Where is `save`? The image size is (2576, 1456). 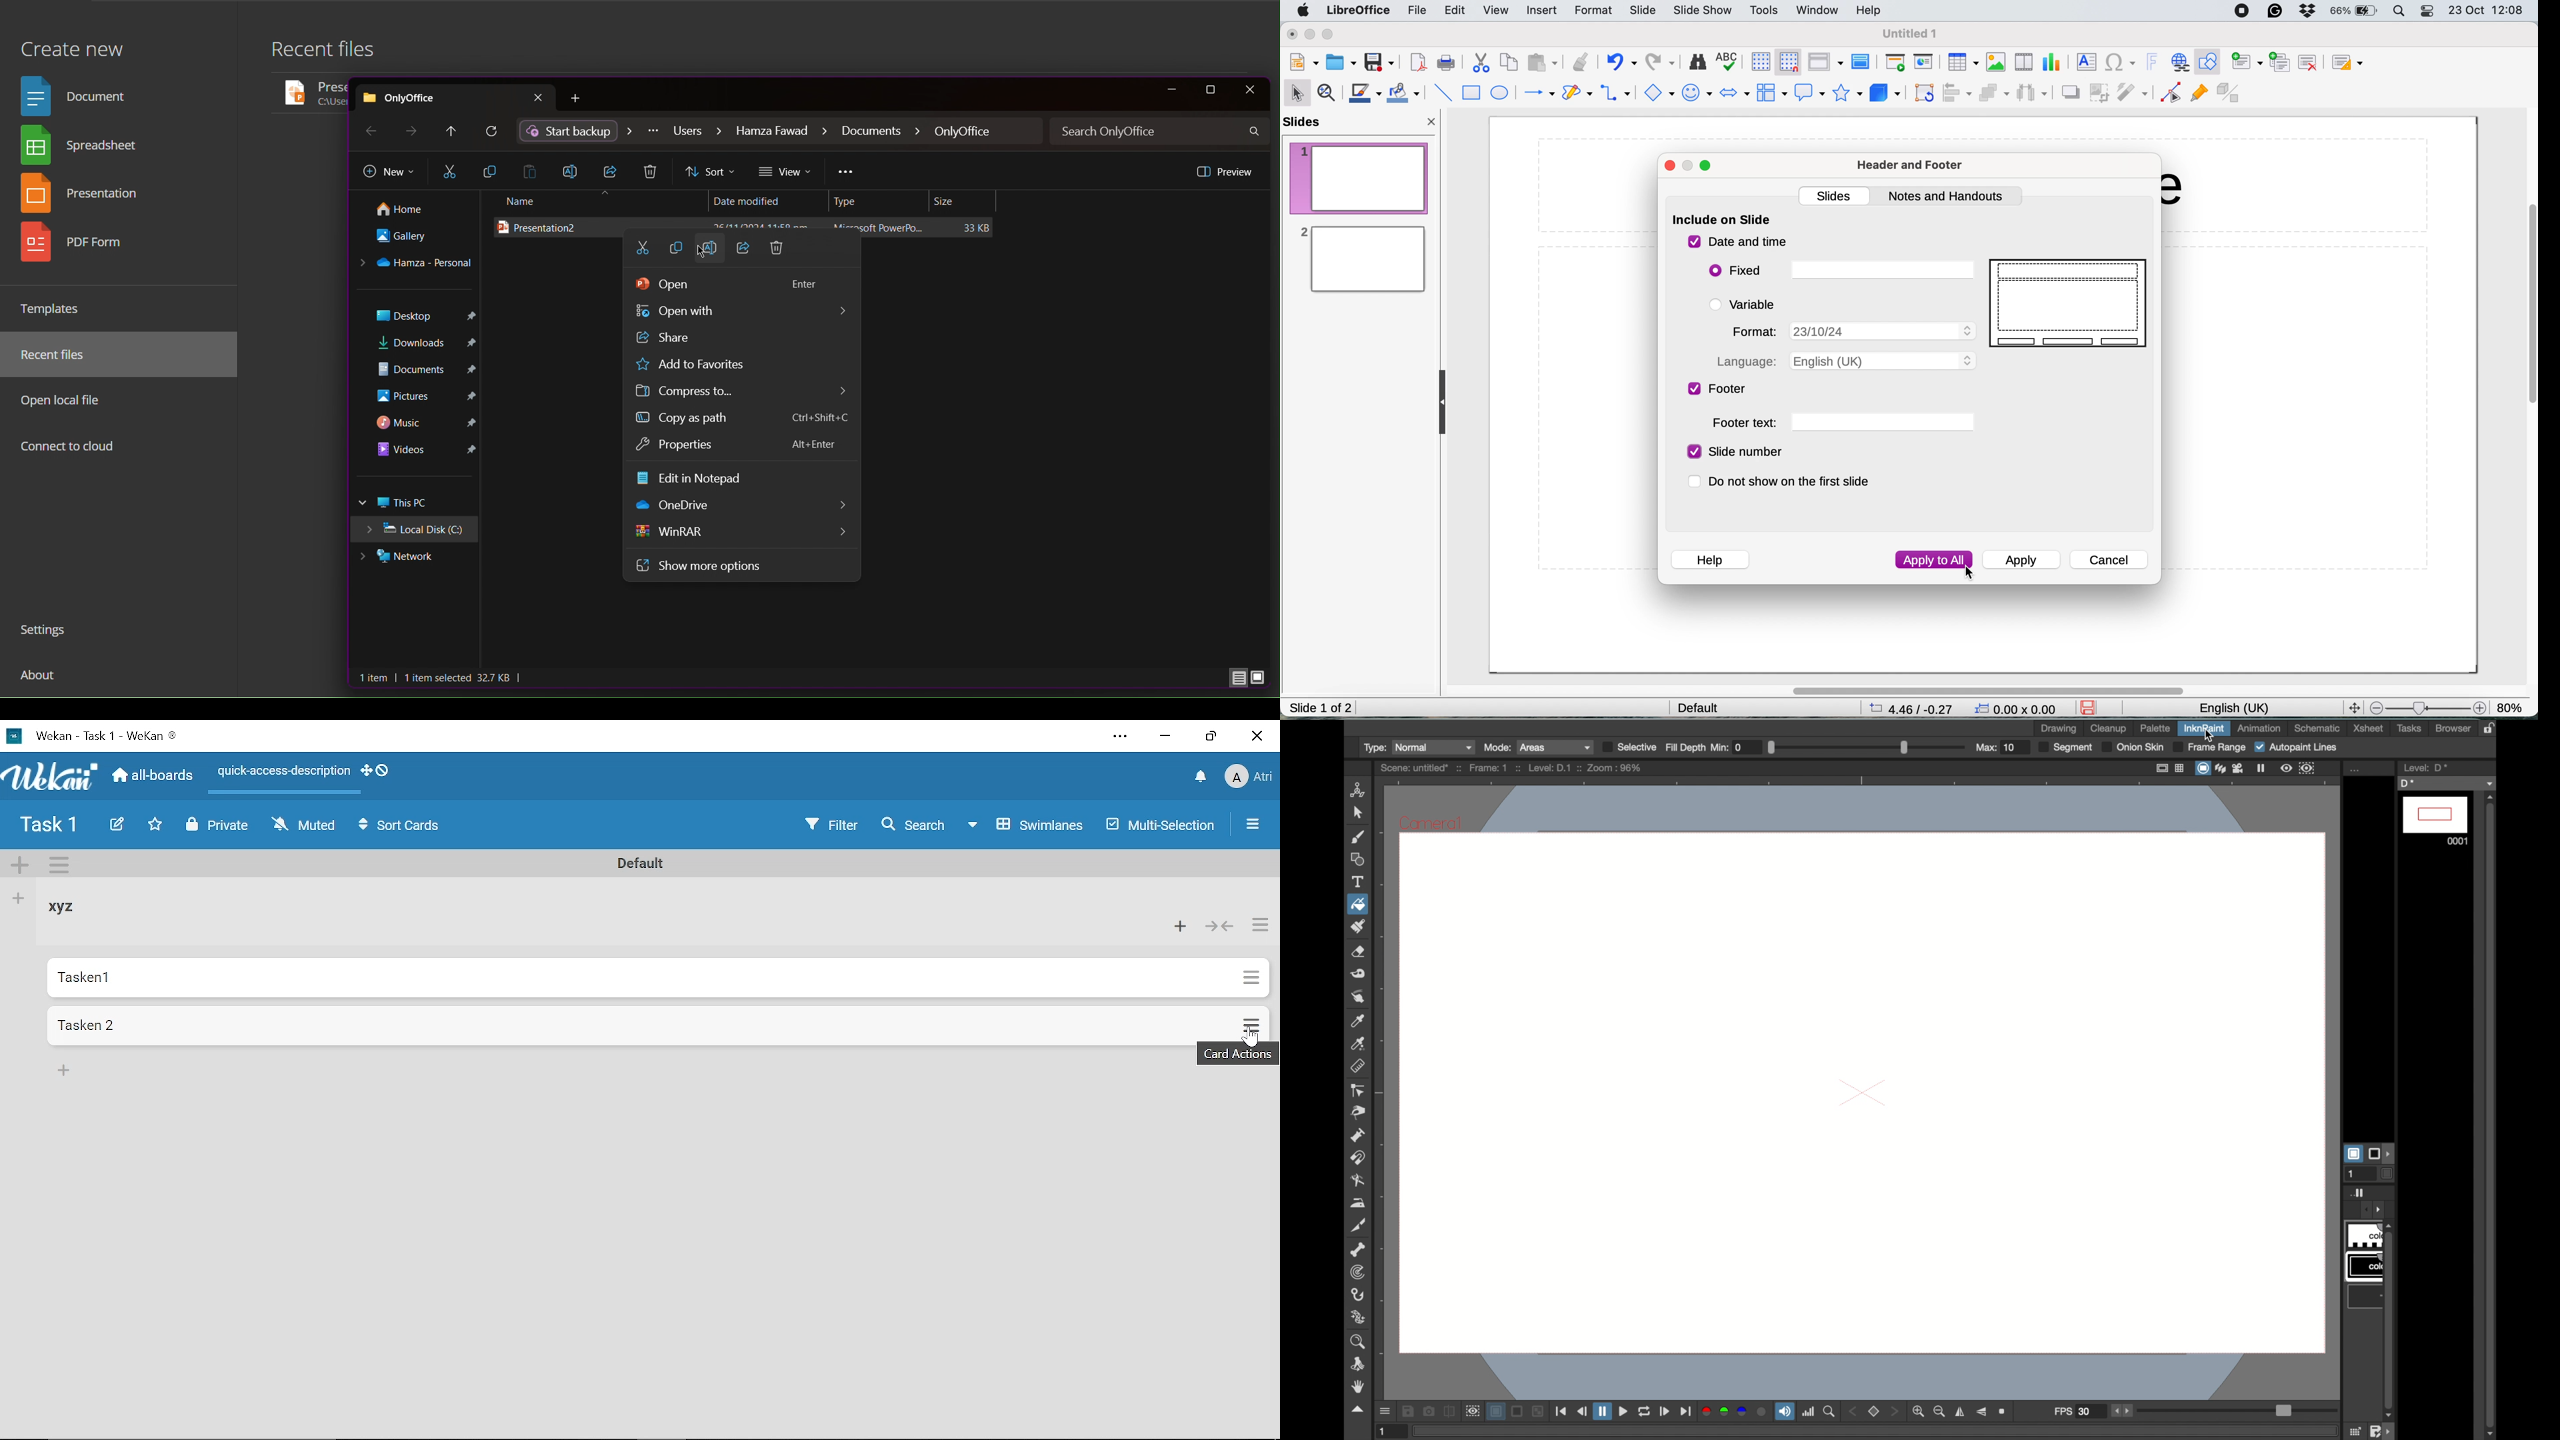
save is located at coordinates (2093, 708).